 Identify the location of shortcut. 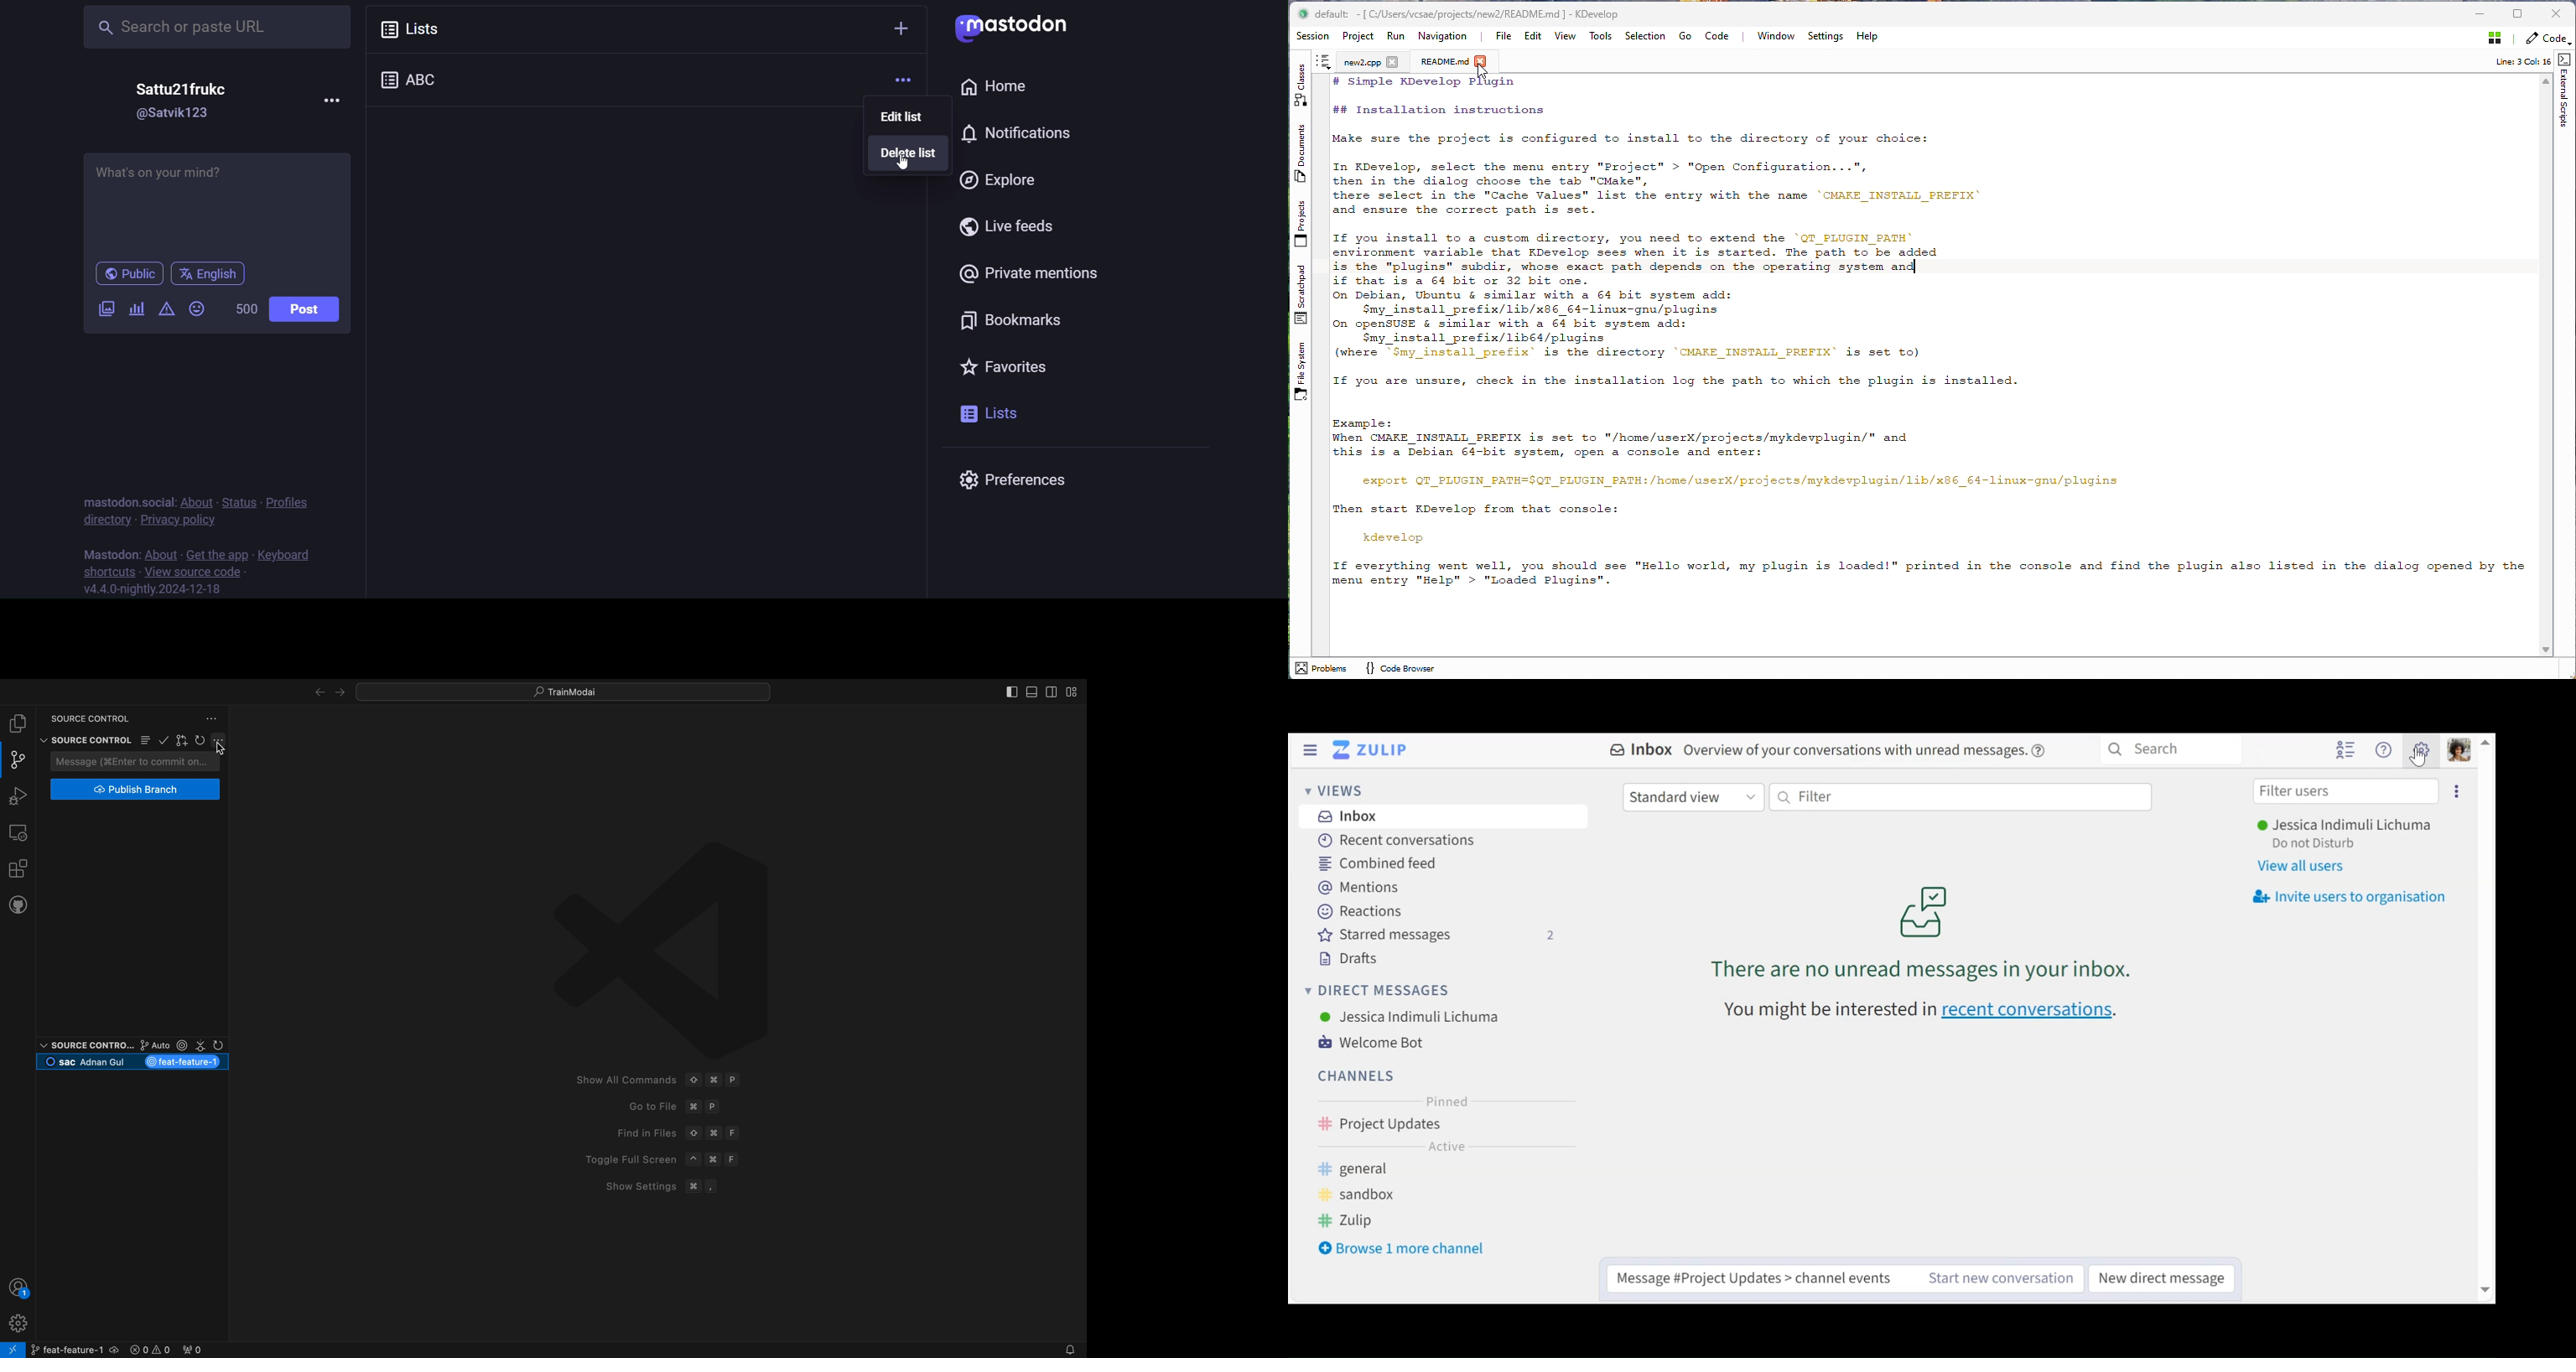
(106, 572).